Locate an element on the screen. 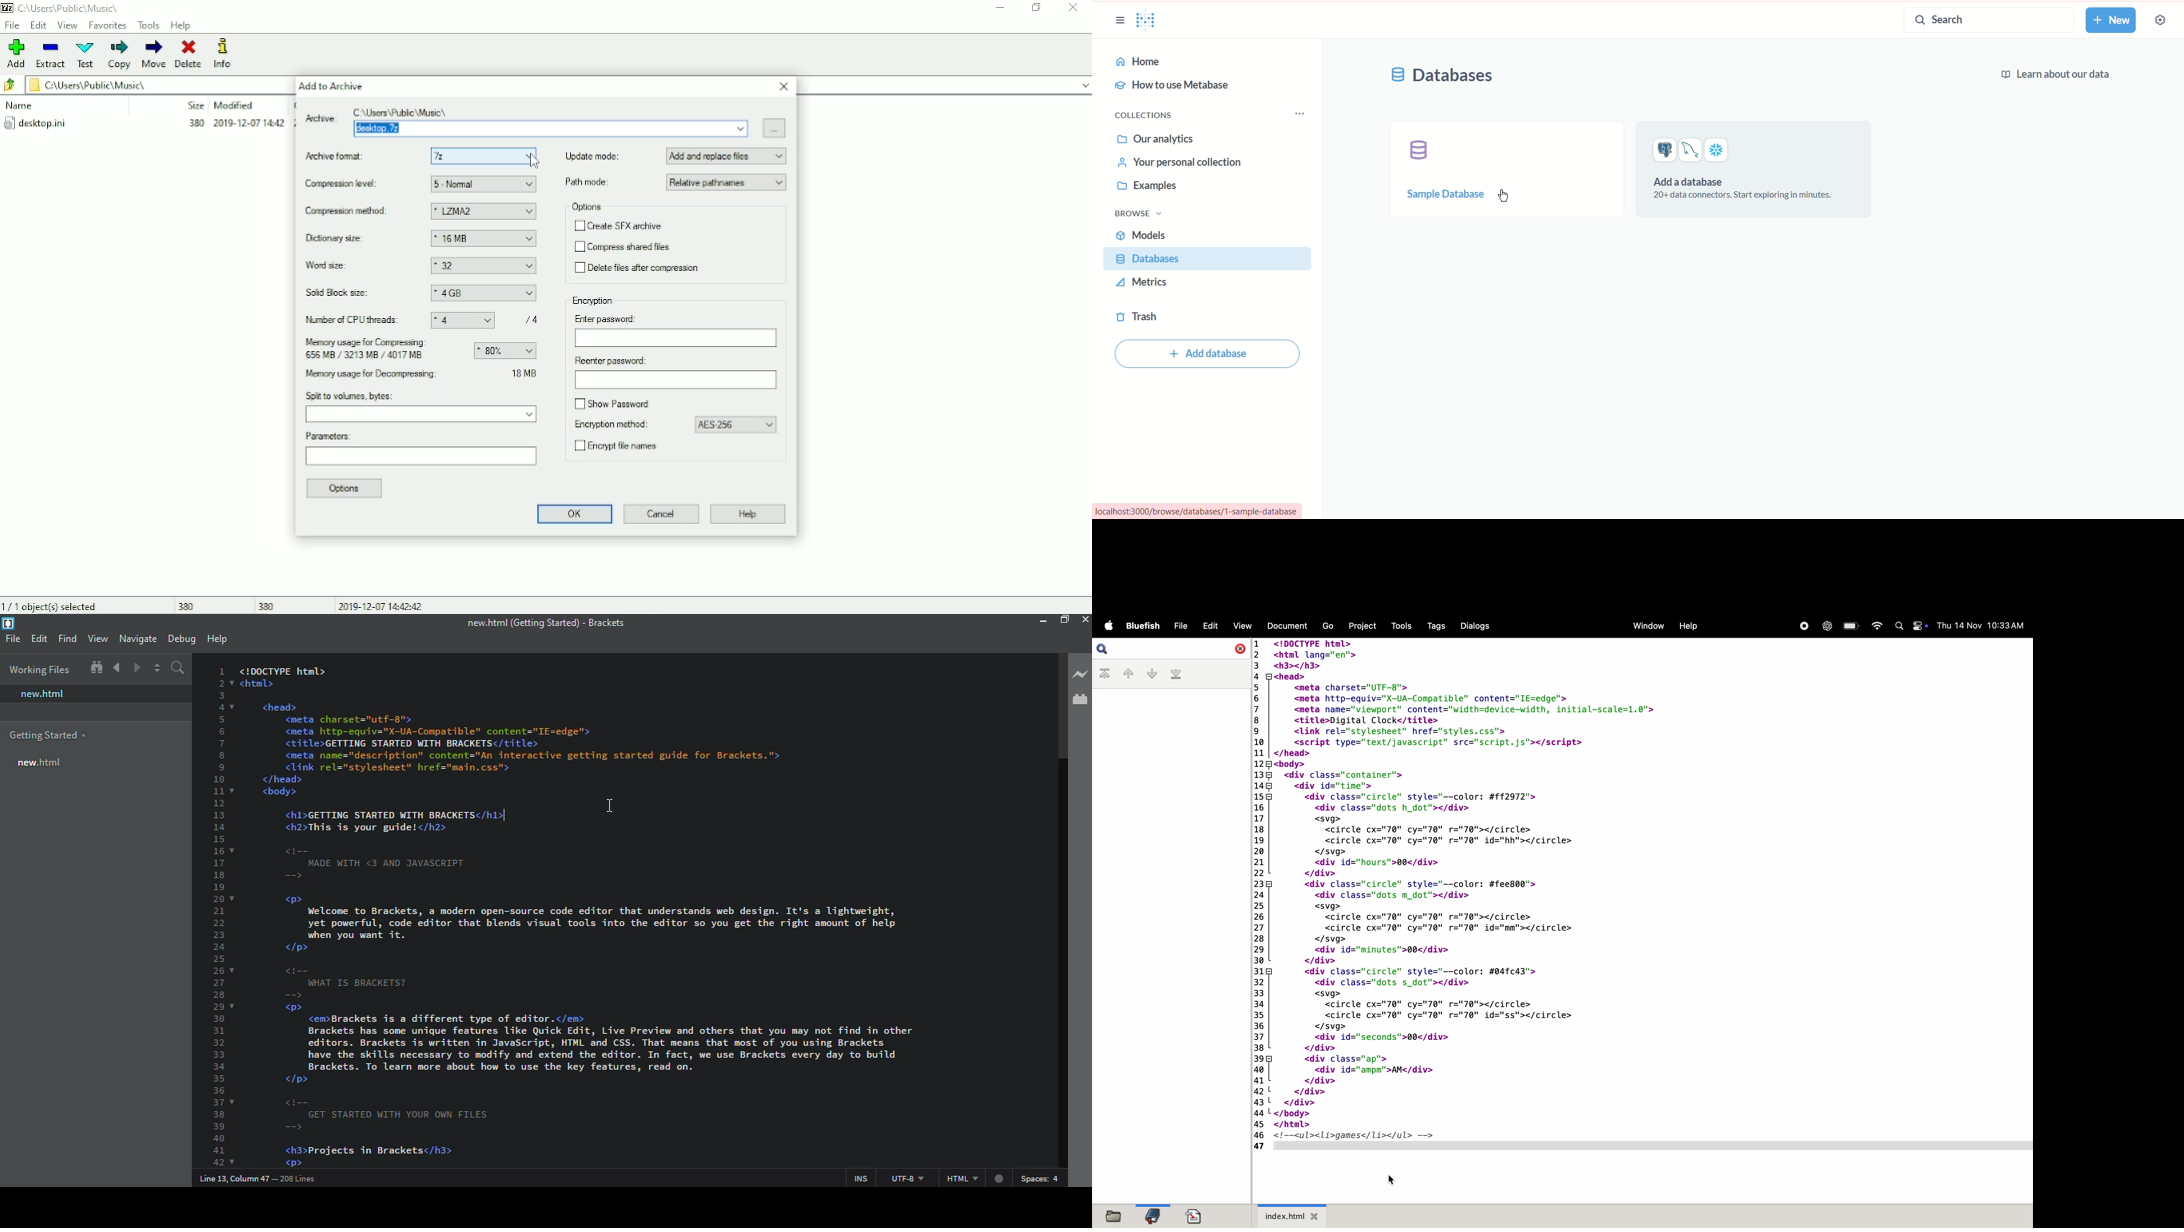 This screenshot has height=1232, width=2184. Date and time is located at coordinates (1982, 625).